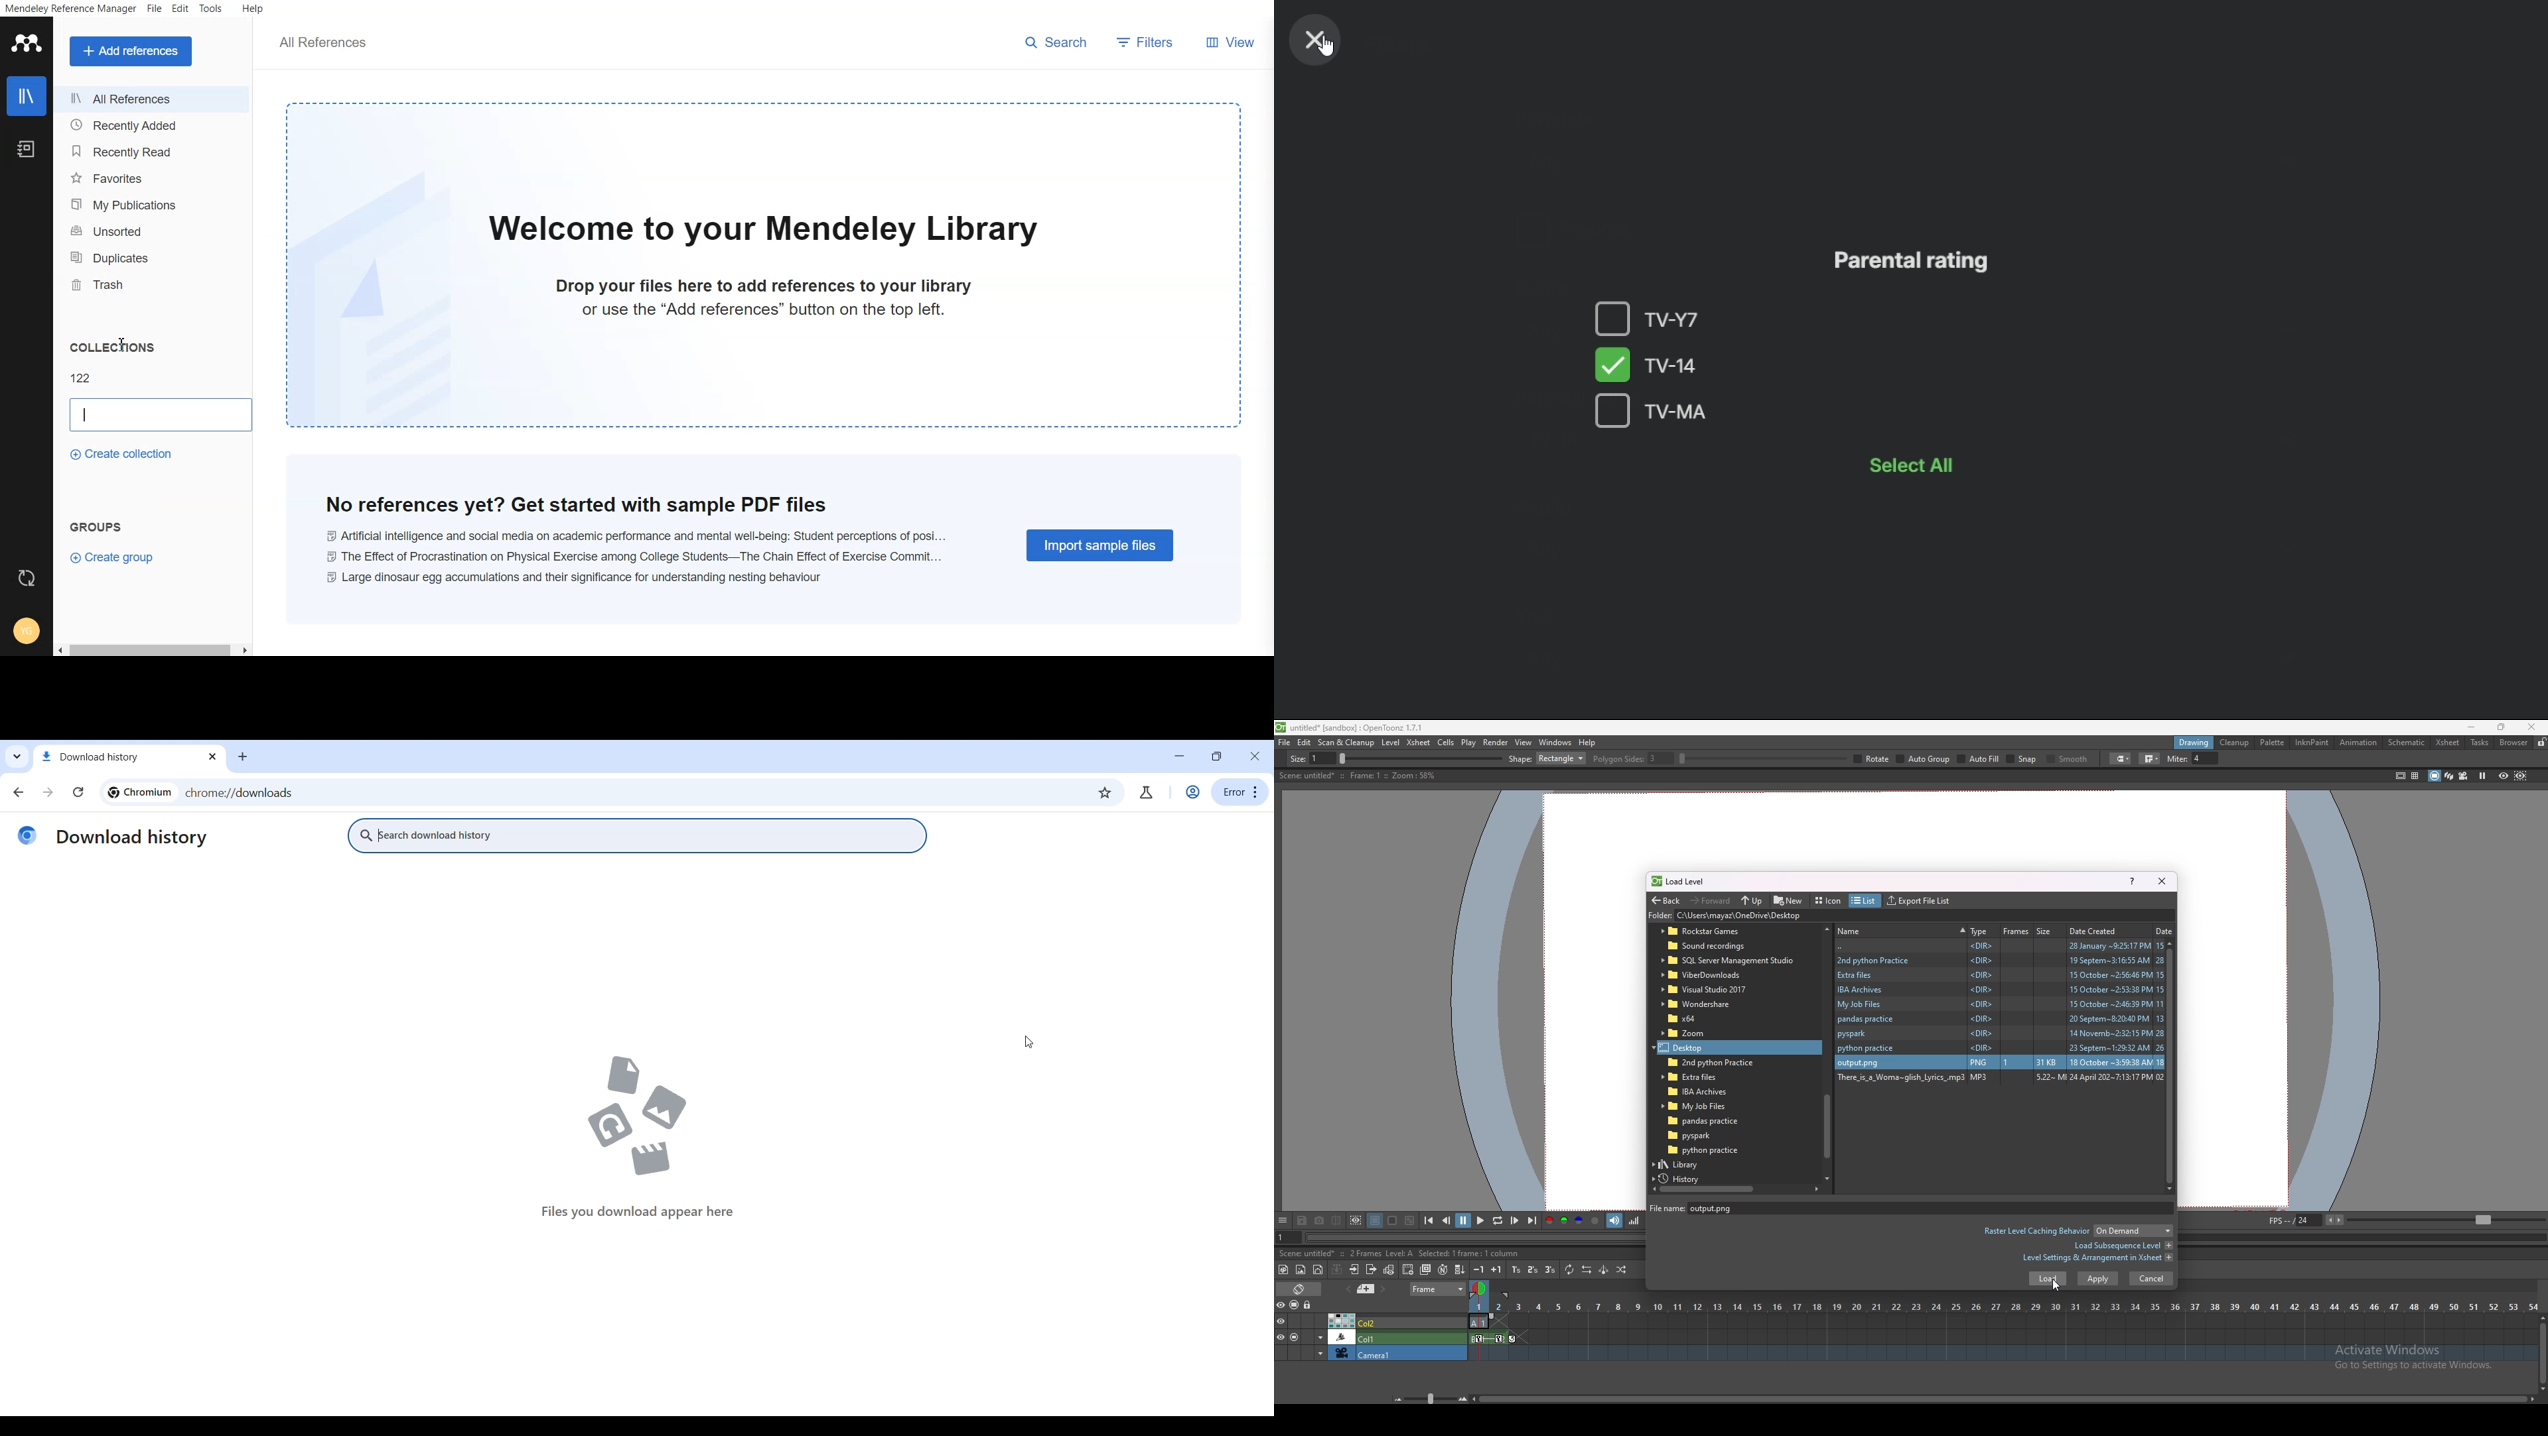  I want to click on smooth, so click(2300, 760).